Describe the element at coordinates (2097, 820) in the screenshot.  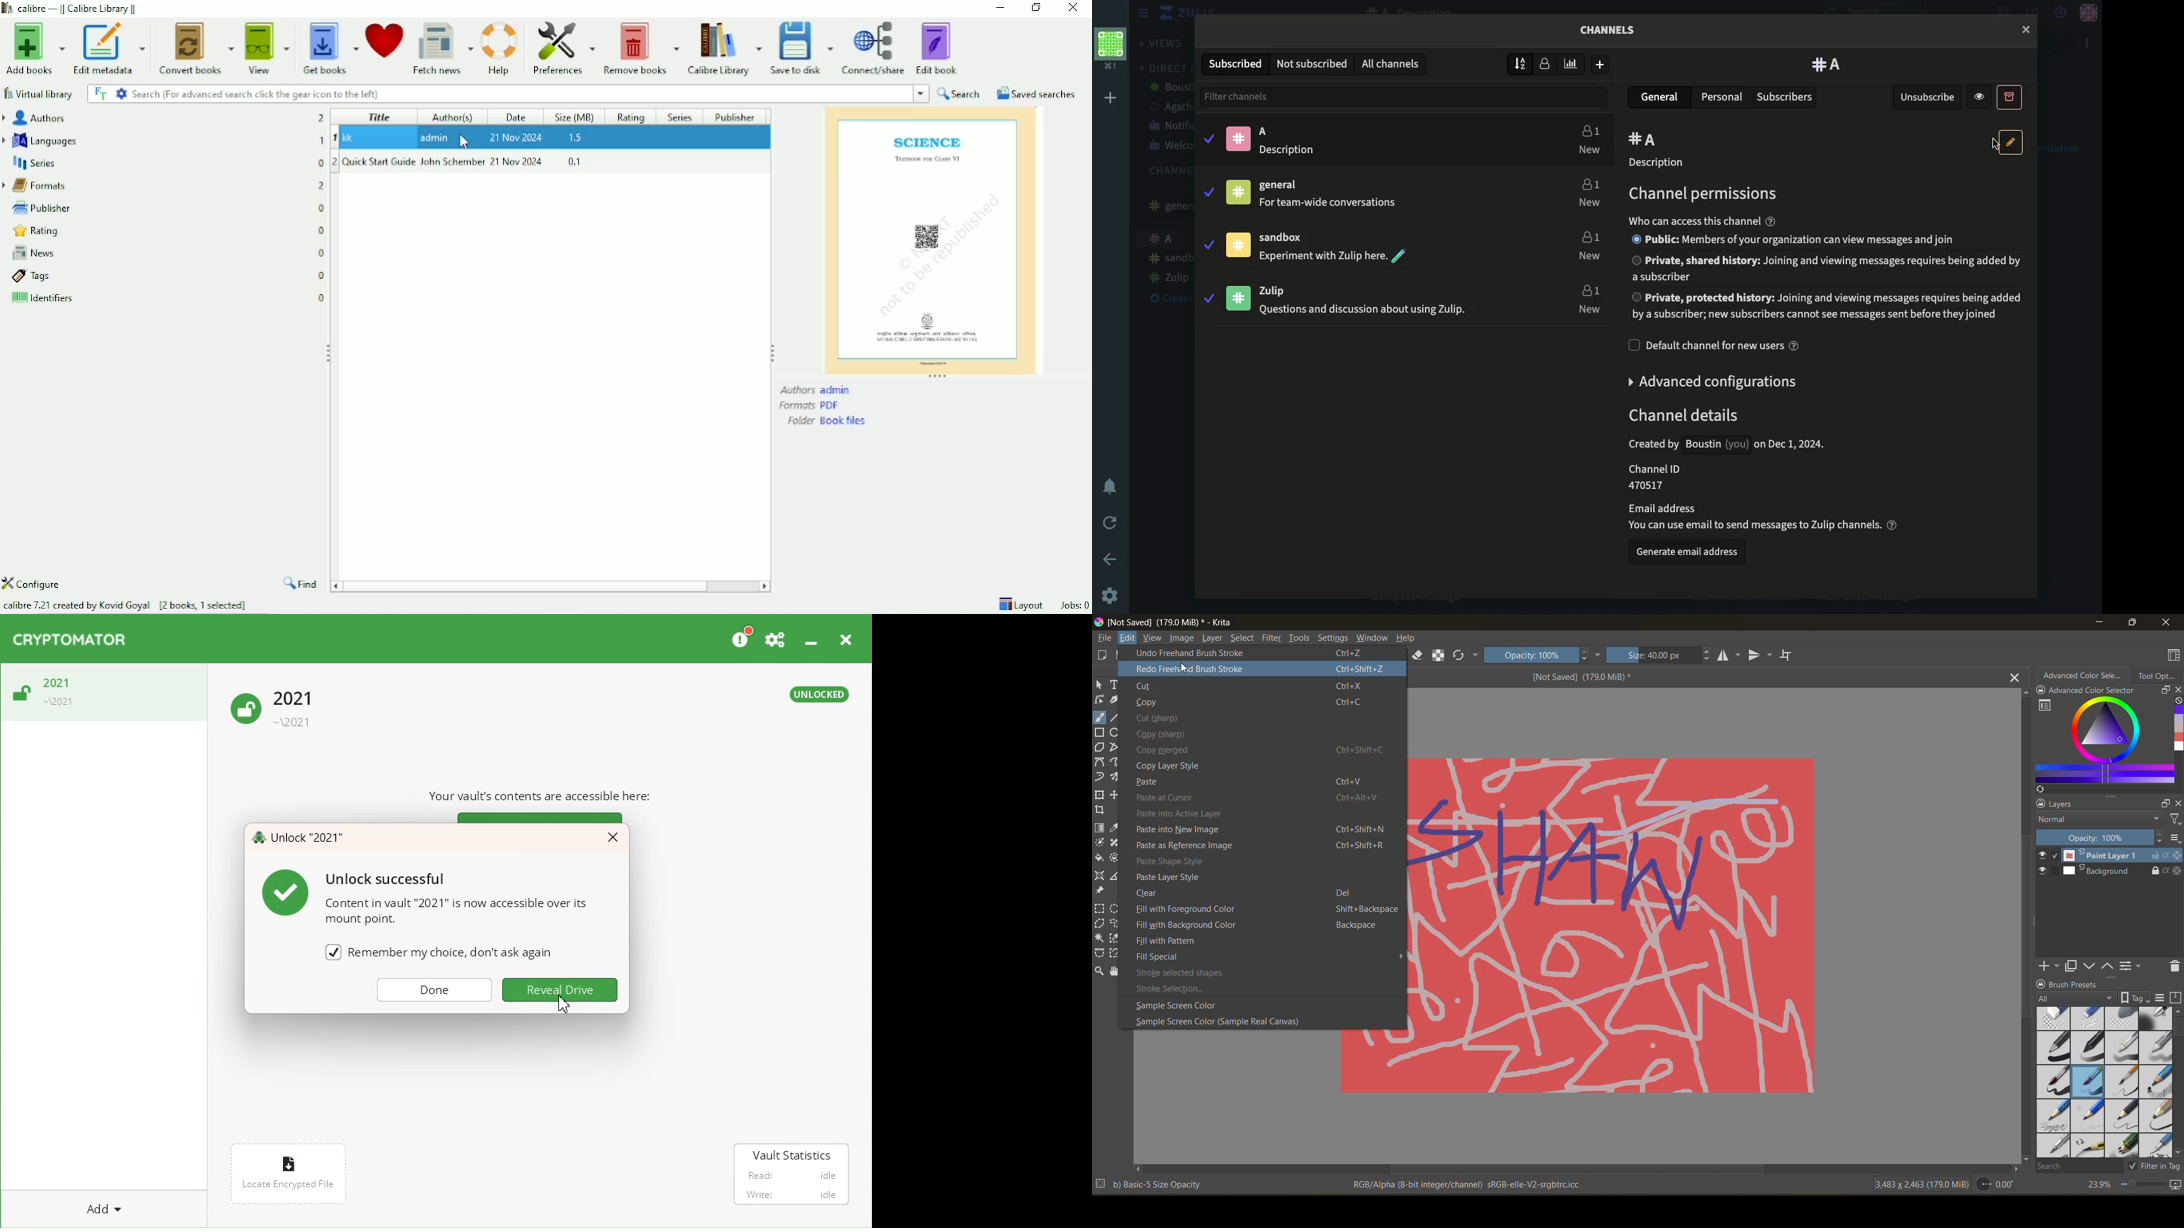
I see `normal` at that location.